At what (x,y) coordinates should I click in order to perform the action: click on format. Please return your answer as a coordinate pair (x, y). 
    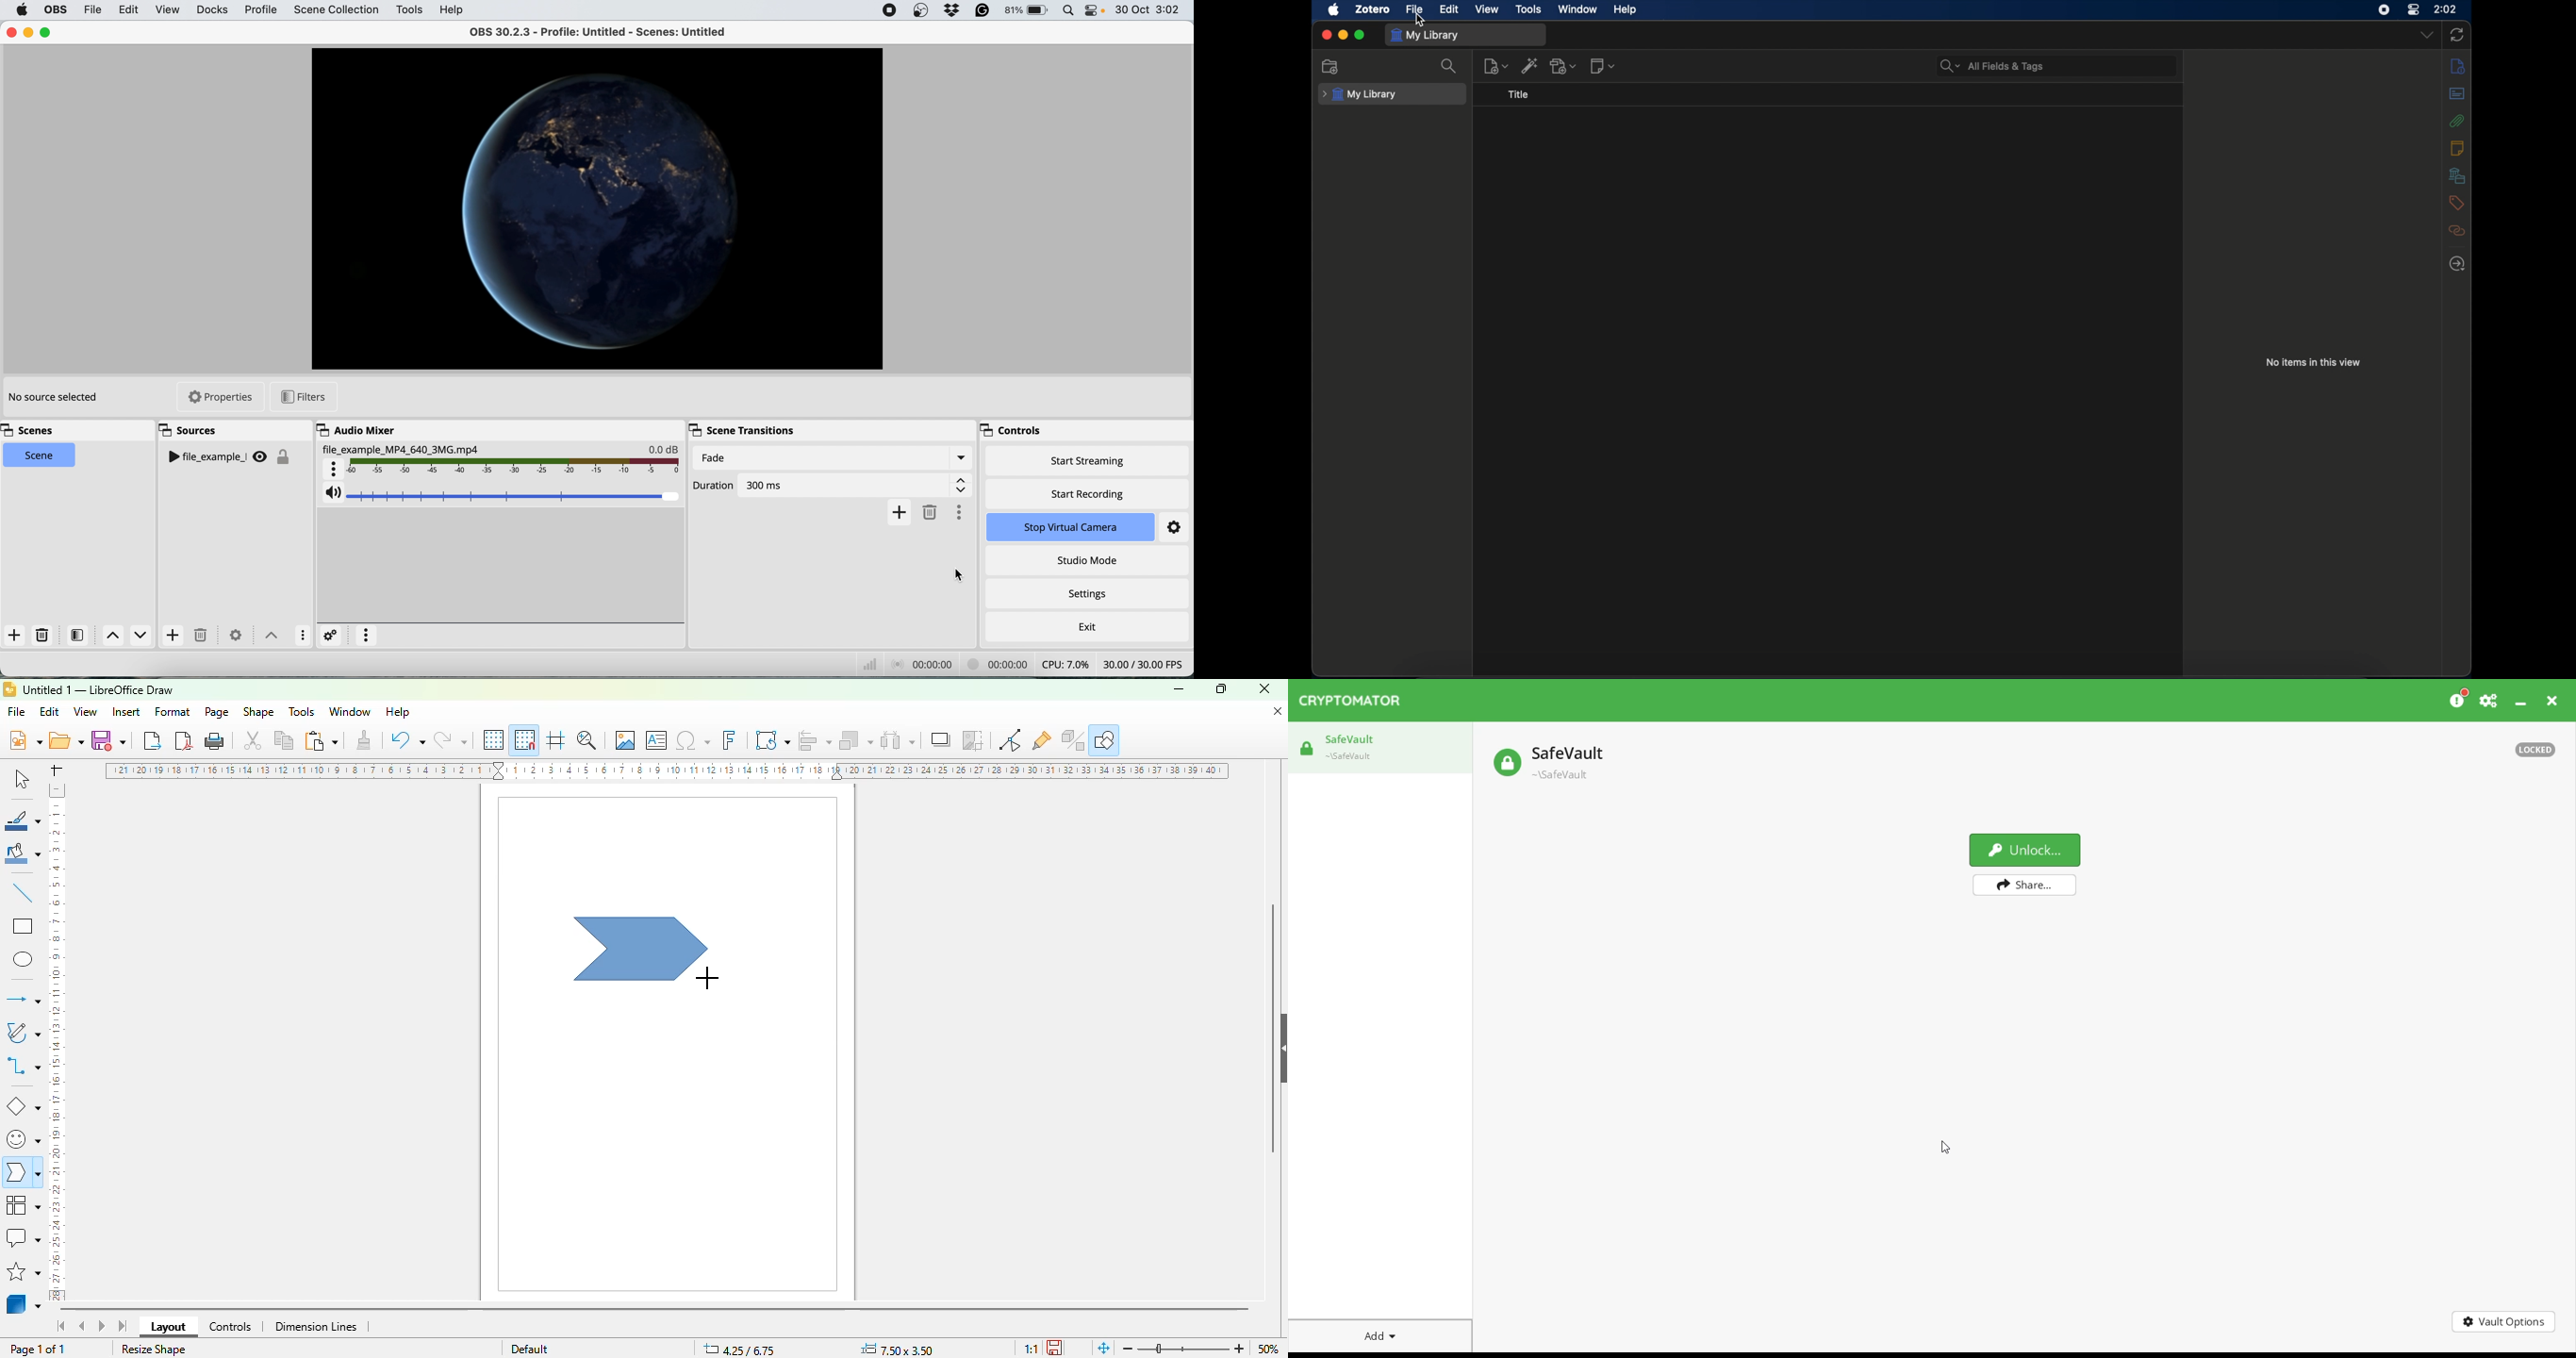
    Looking at the image, I should click on (173, 711).